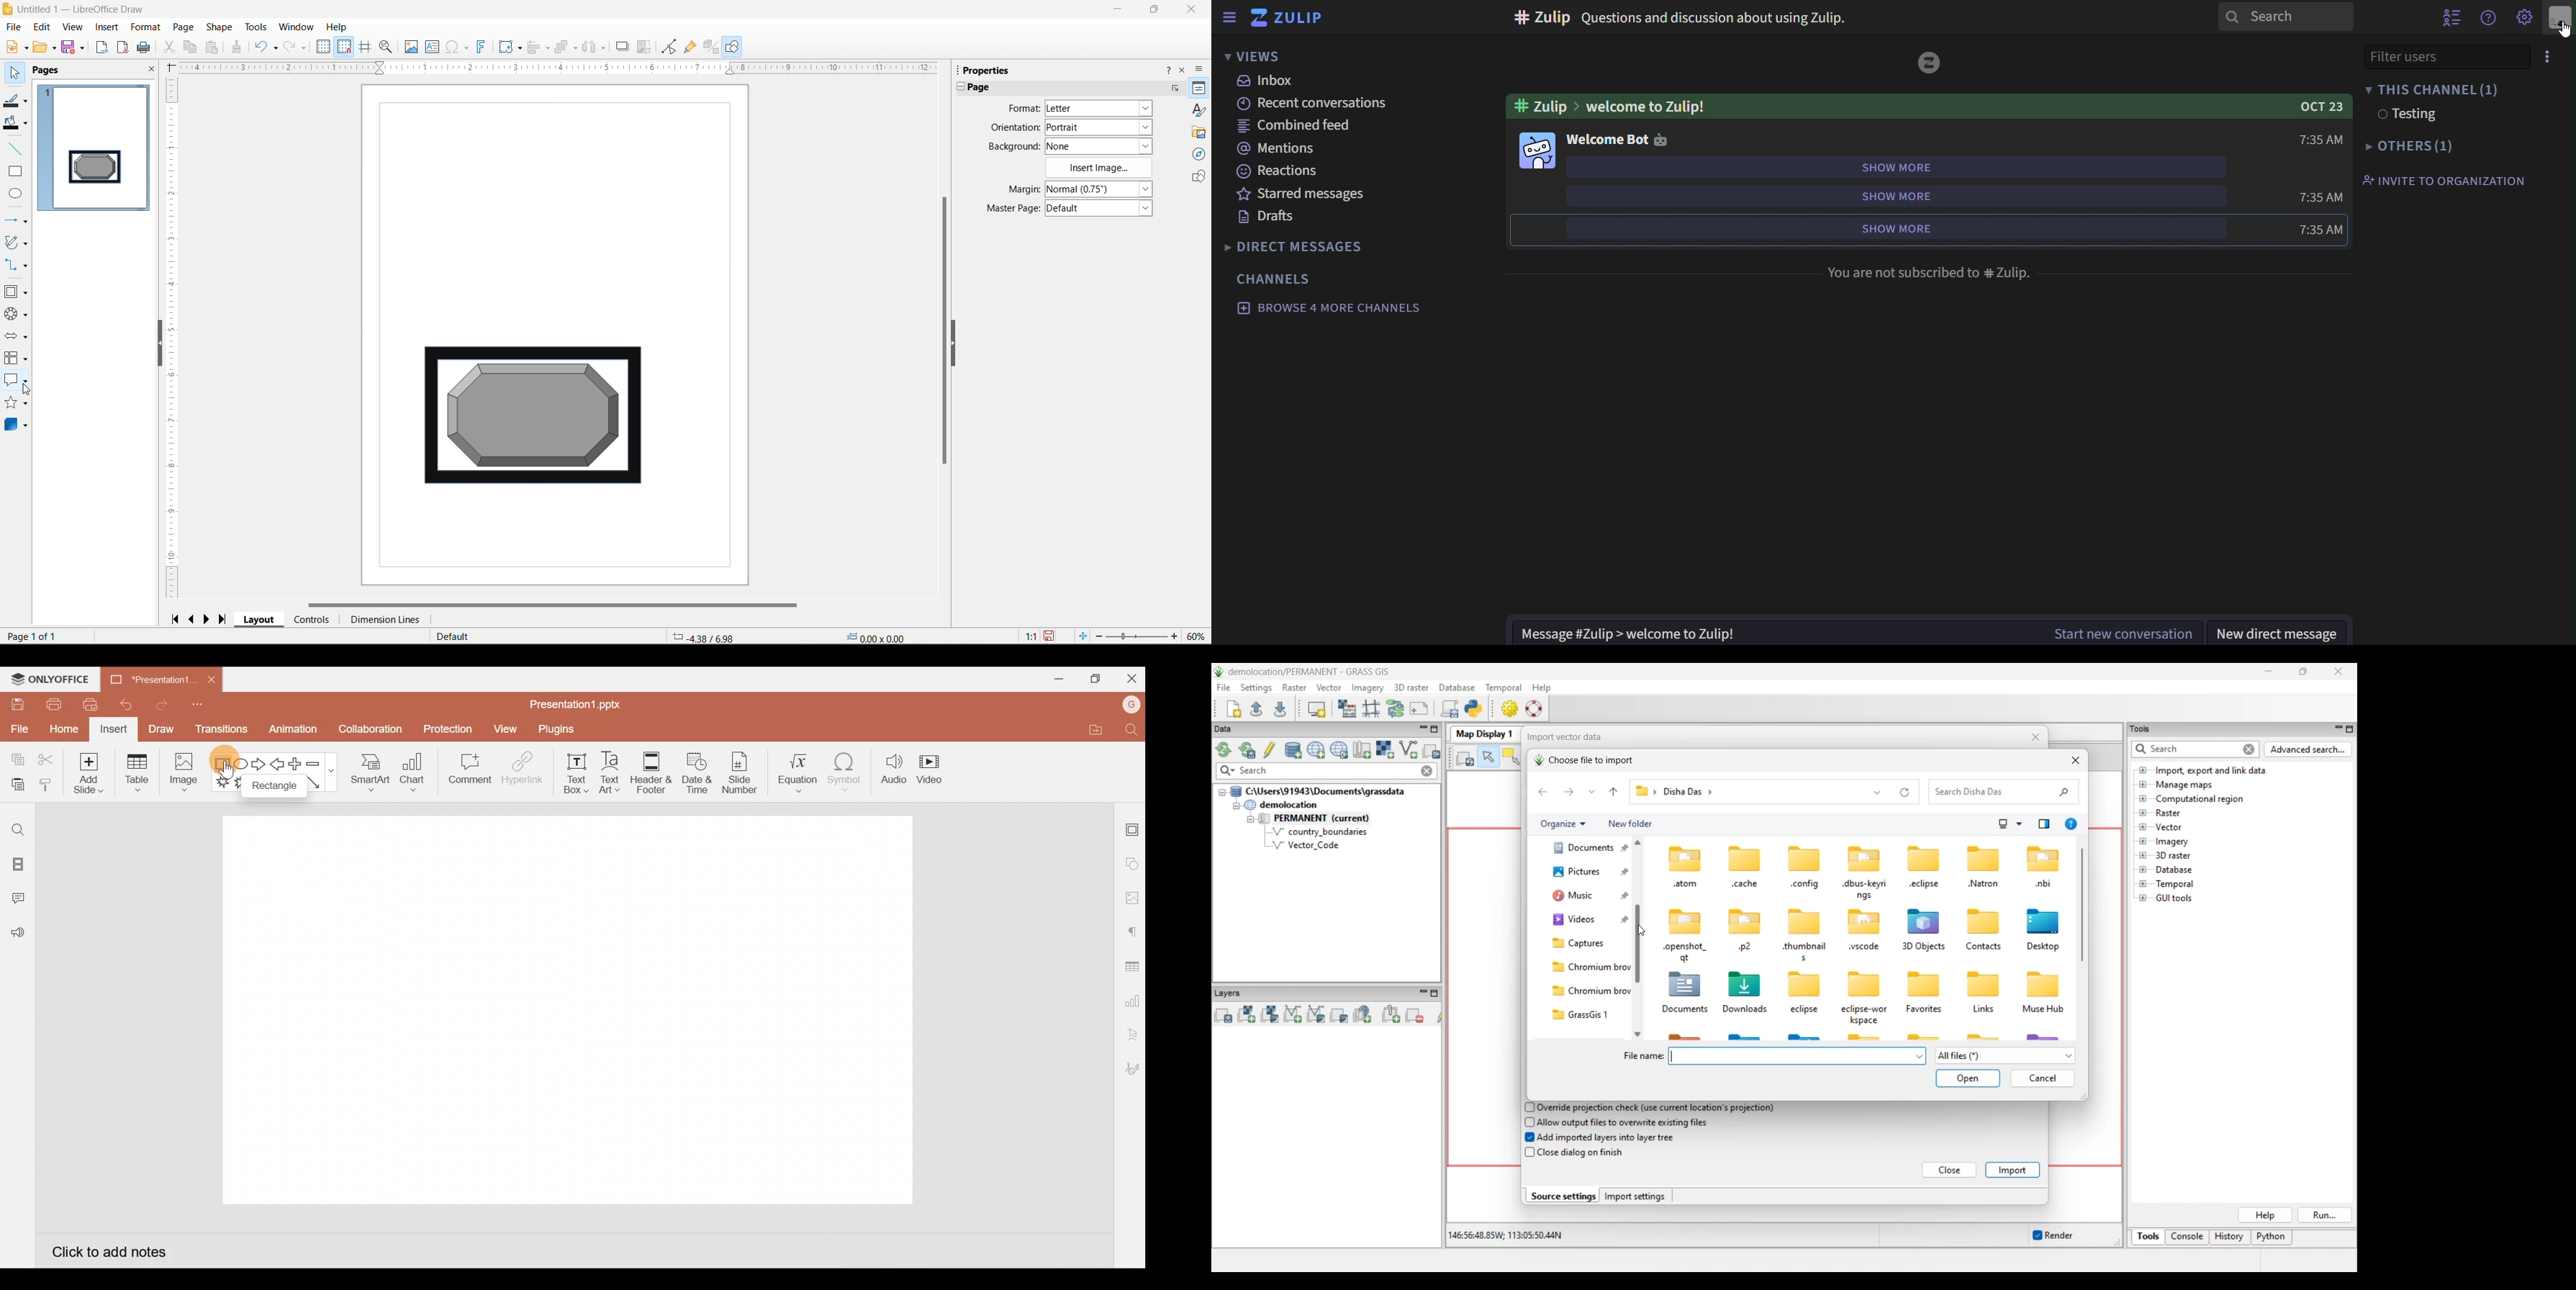  Describe the element at coordinates (1119, 8) in the screenshot. I see `Minimize` at that location.